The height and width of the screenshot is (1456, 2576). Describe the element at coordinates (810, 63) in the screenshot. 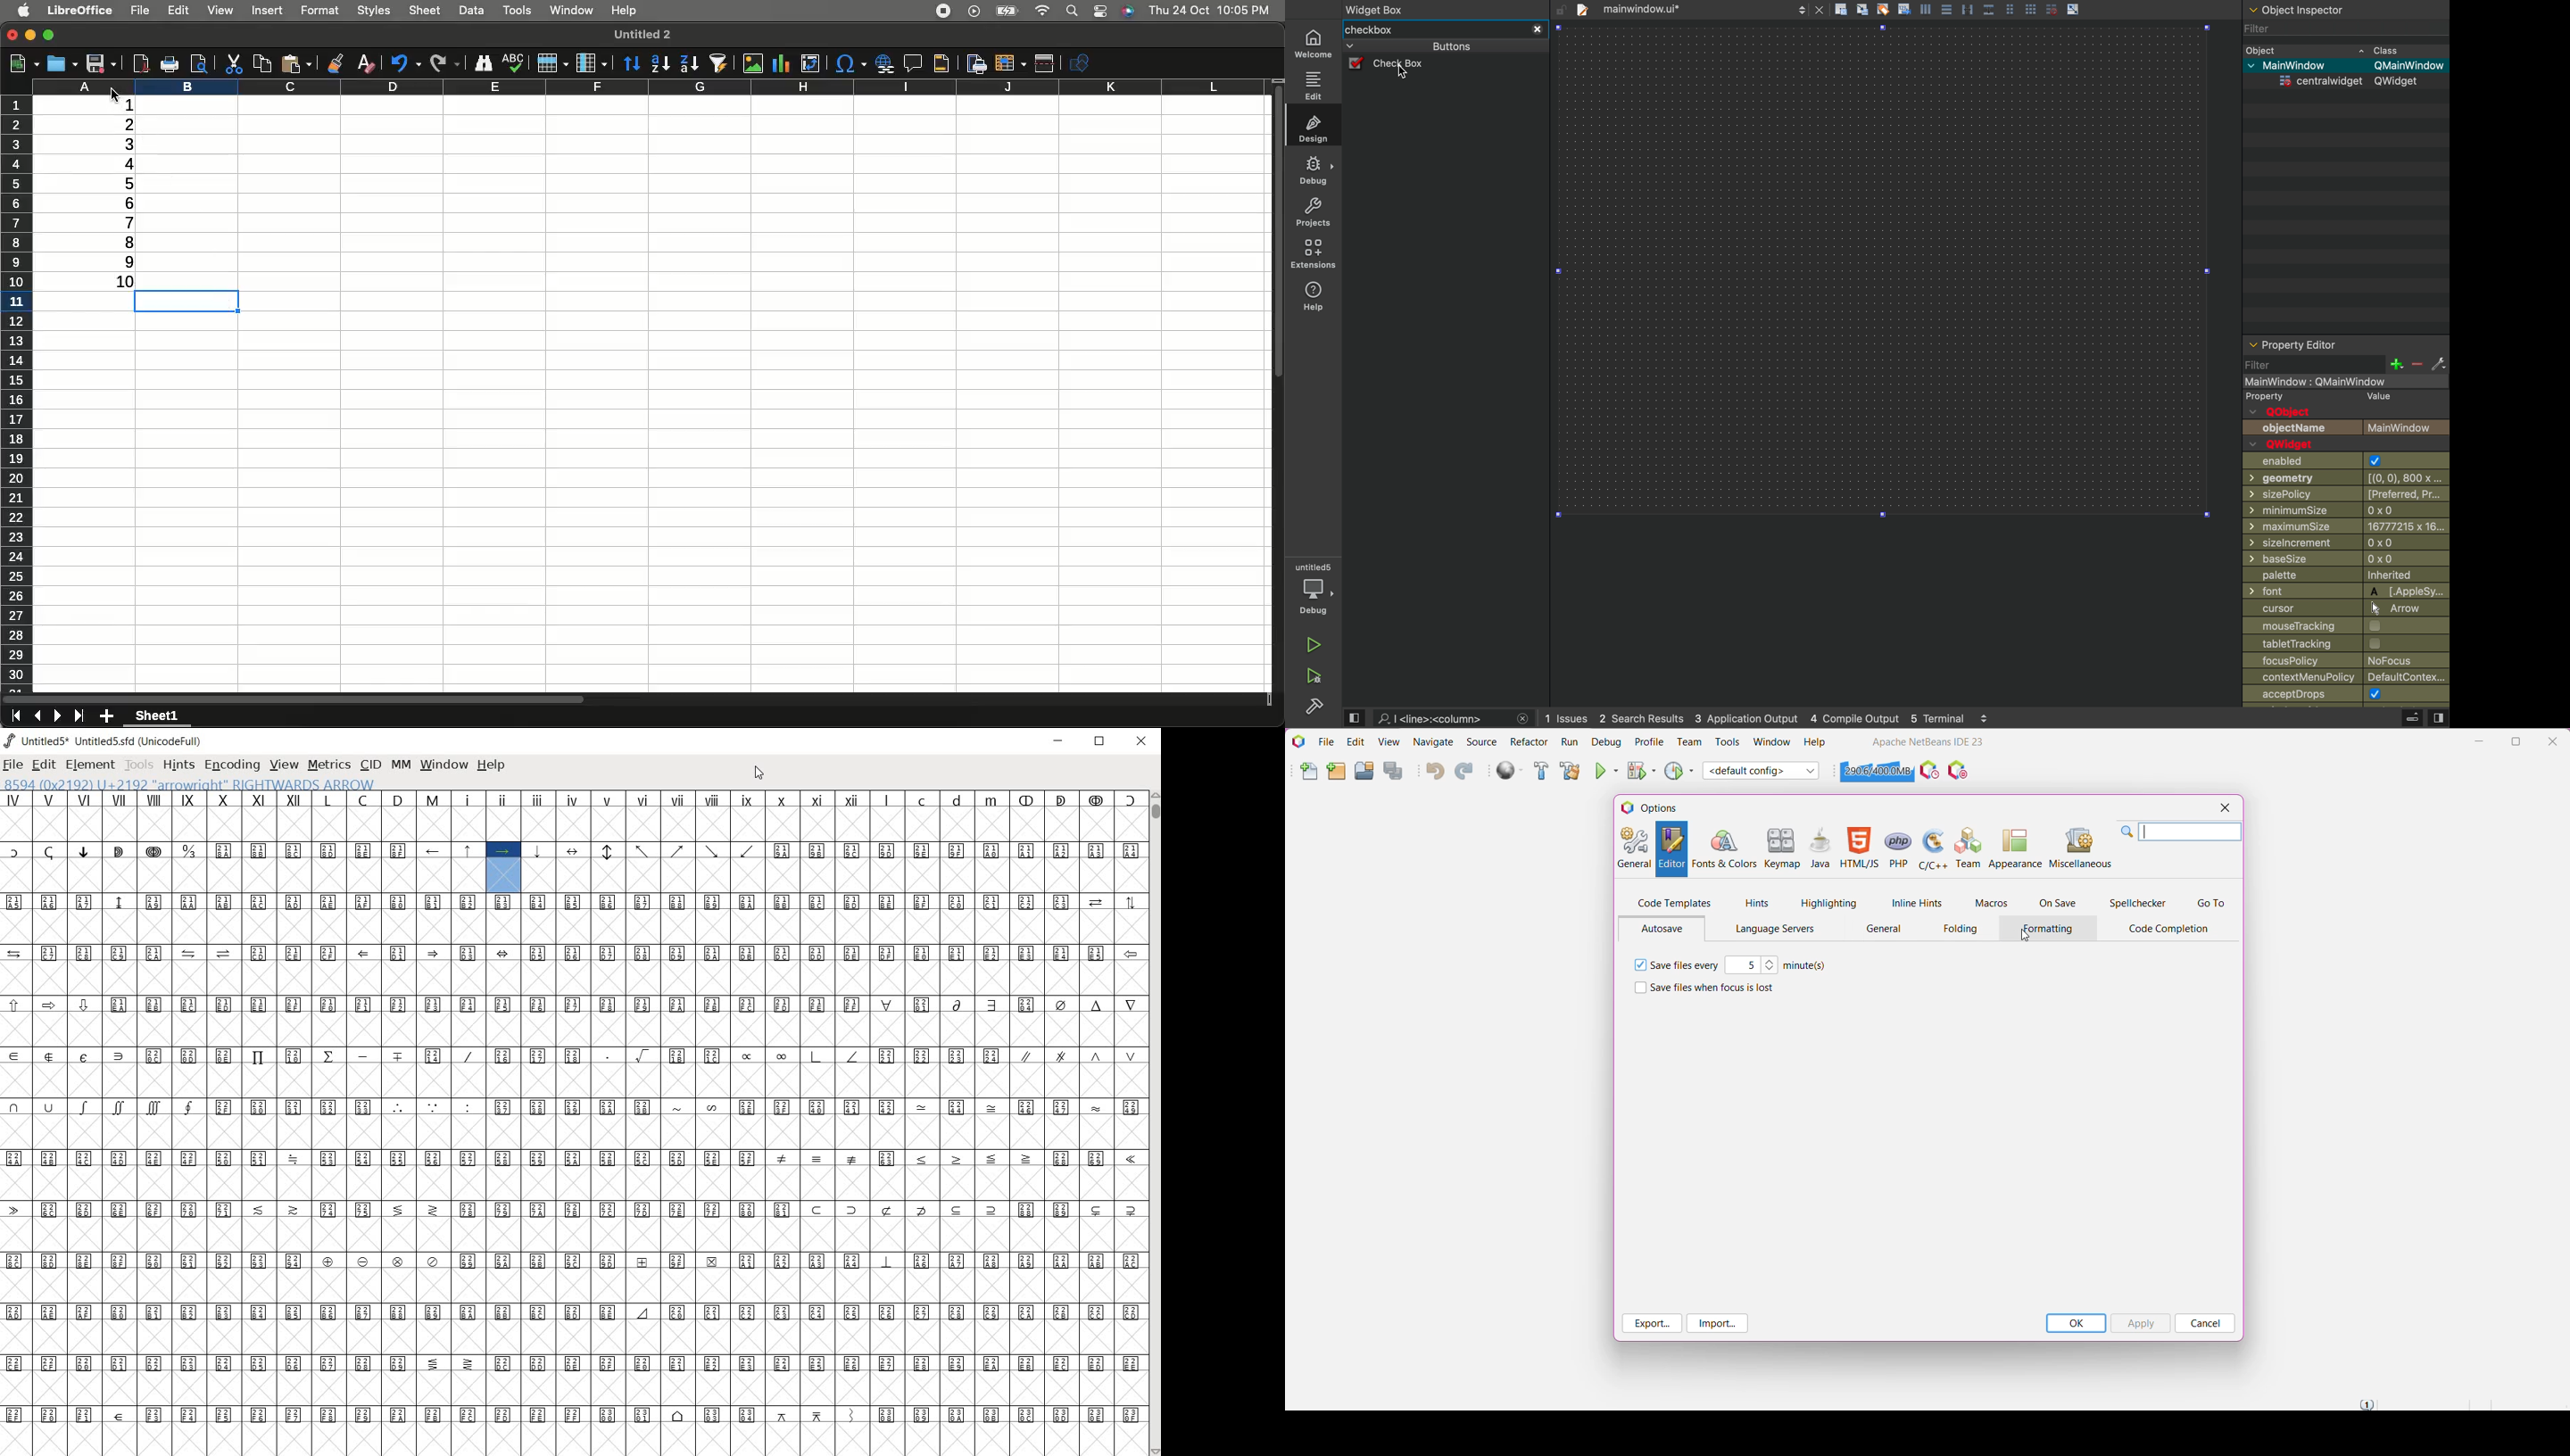

I see `Insert or edit pivot table` at that location.